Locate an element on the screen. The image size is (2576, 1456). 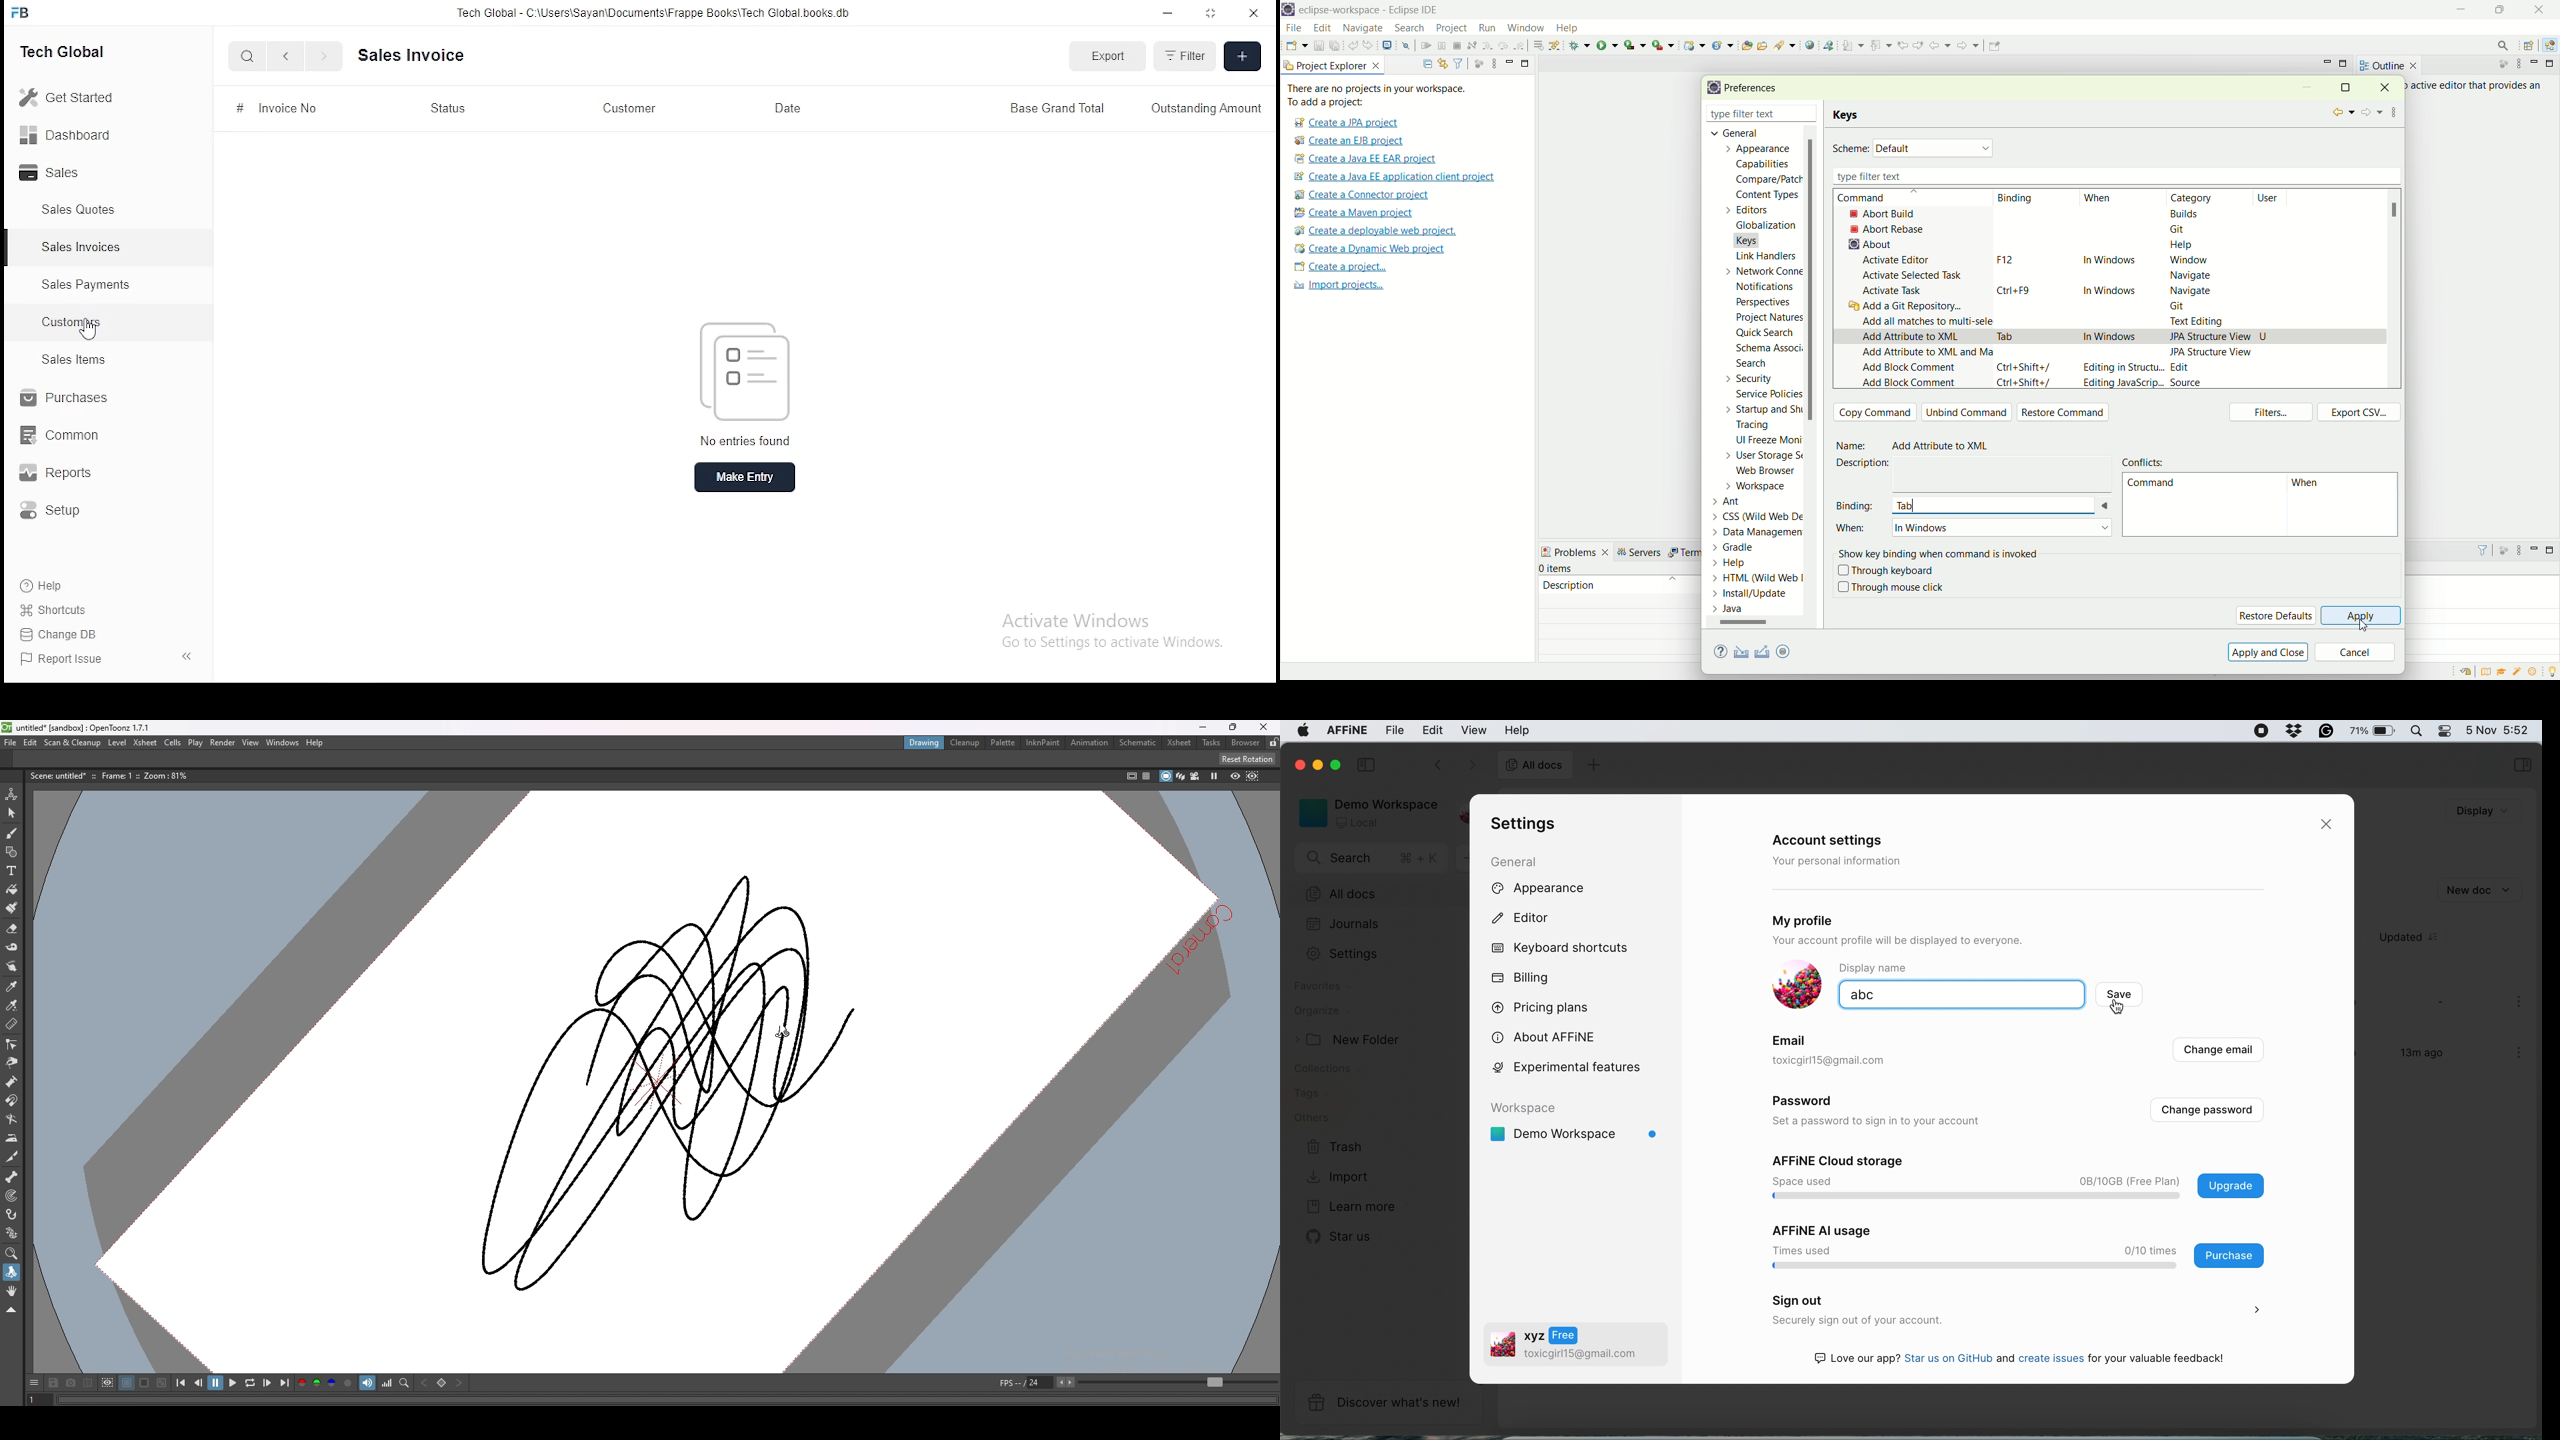
tech global is located at coordinates (67, 50).